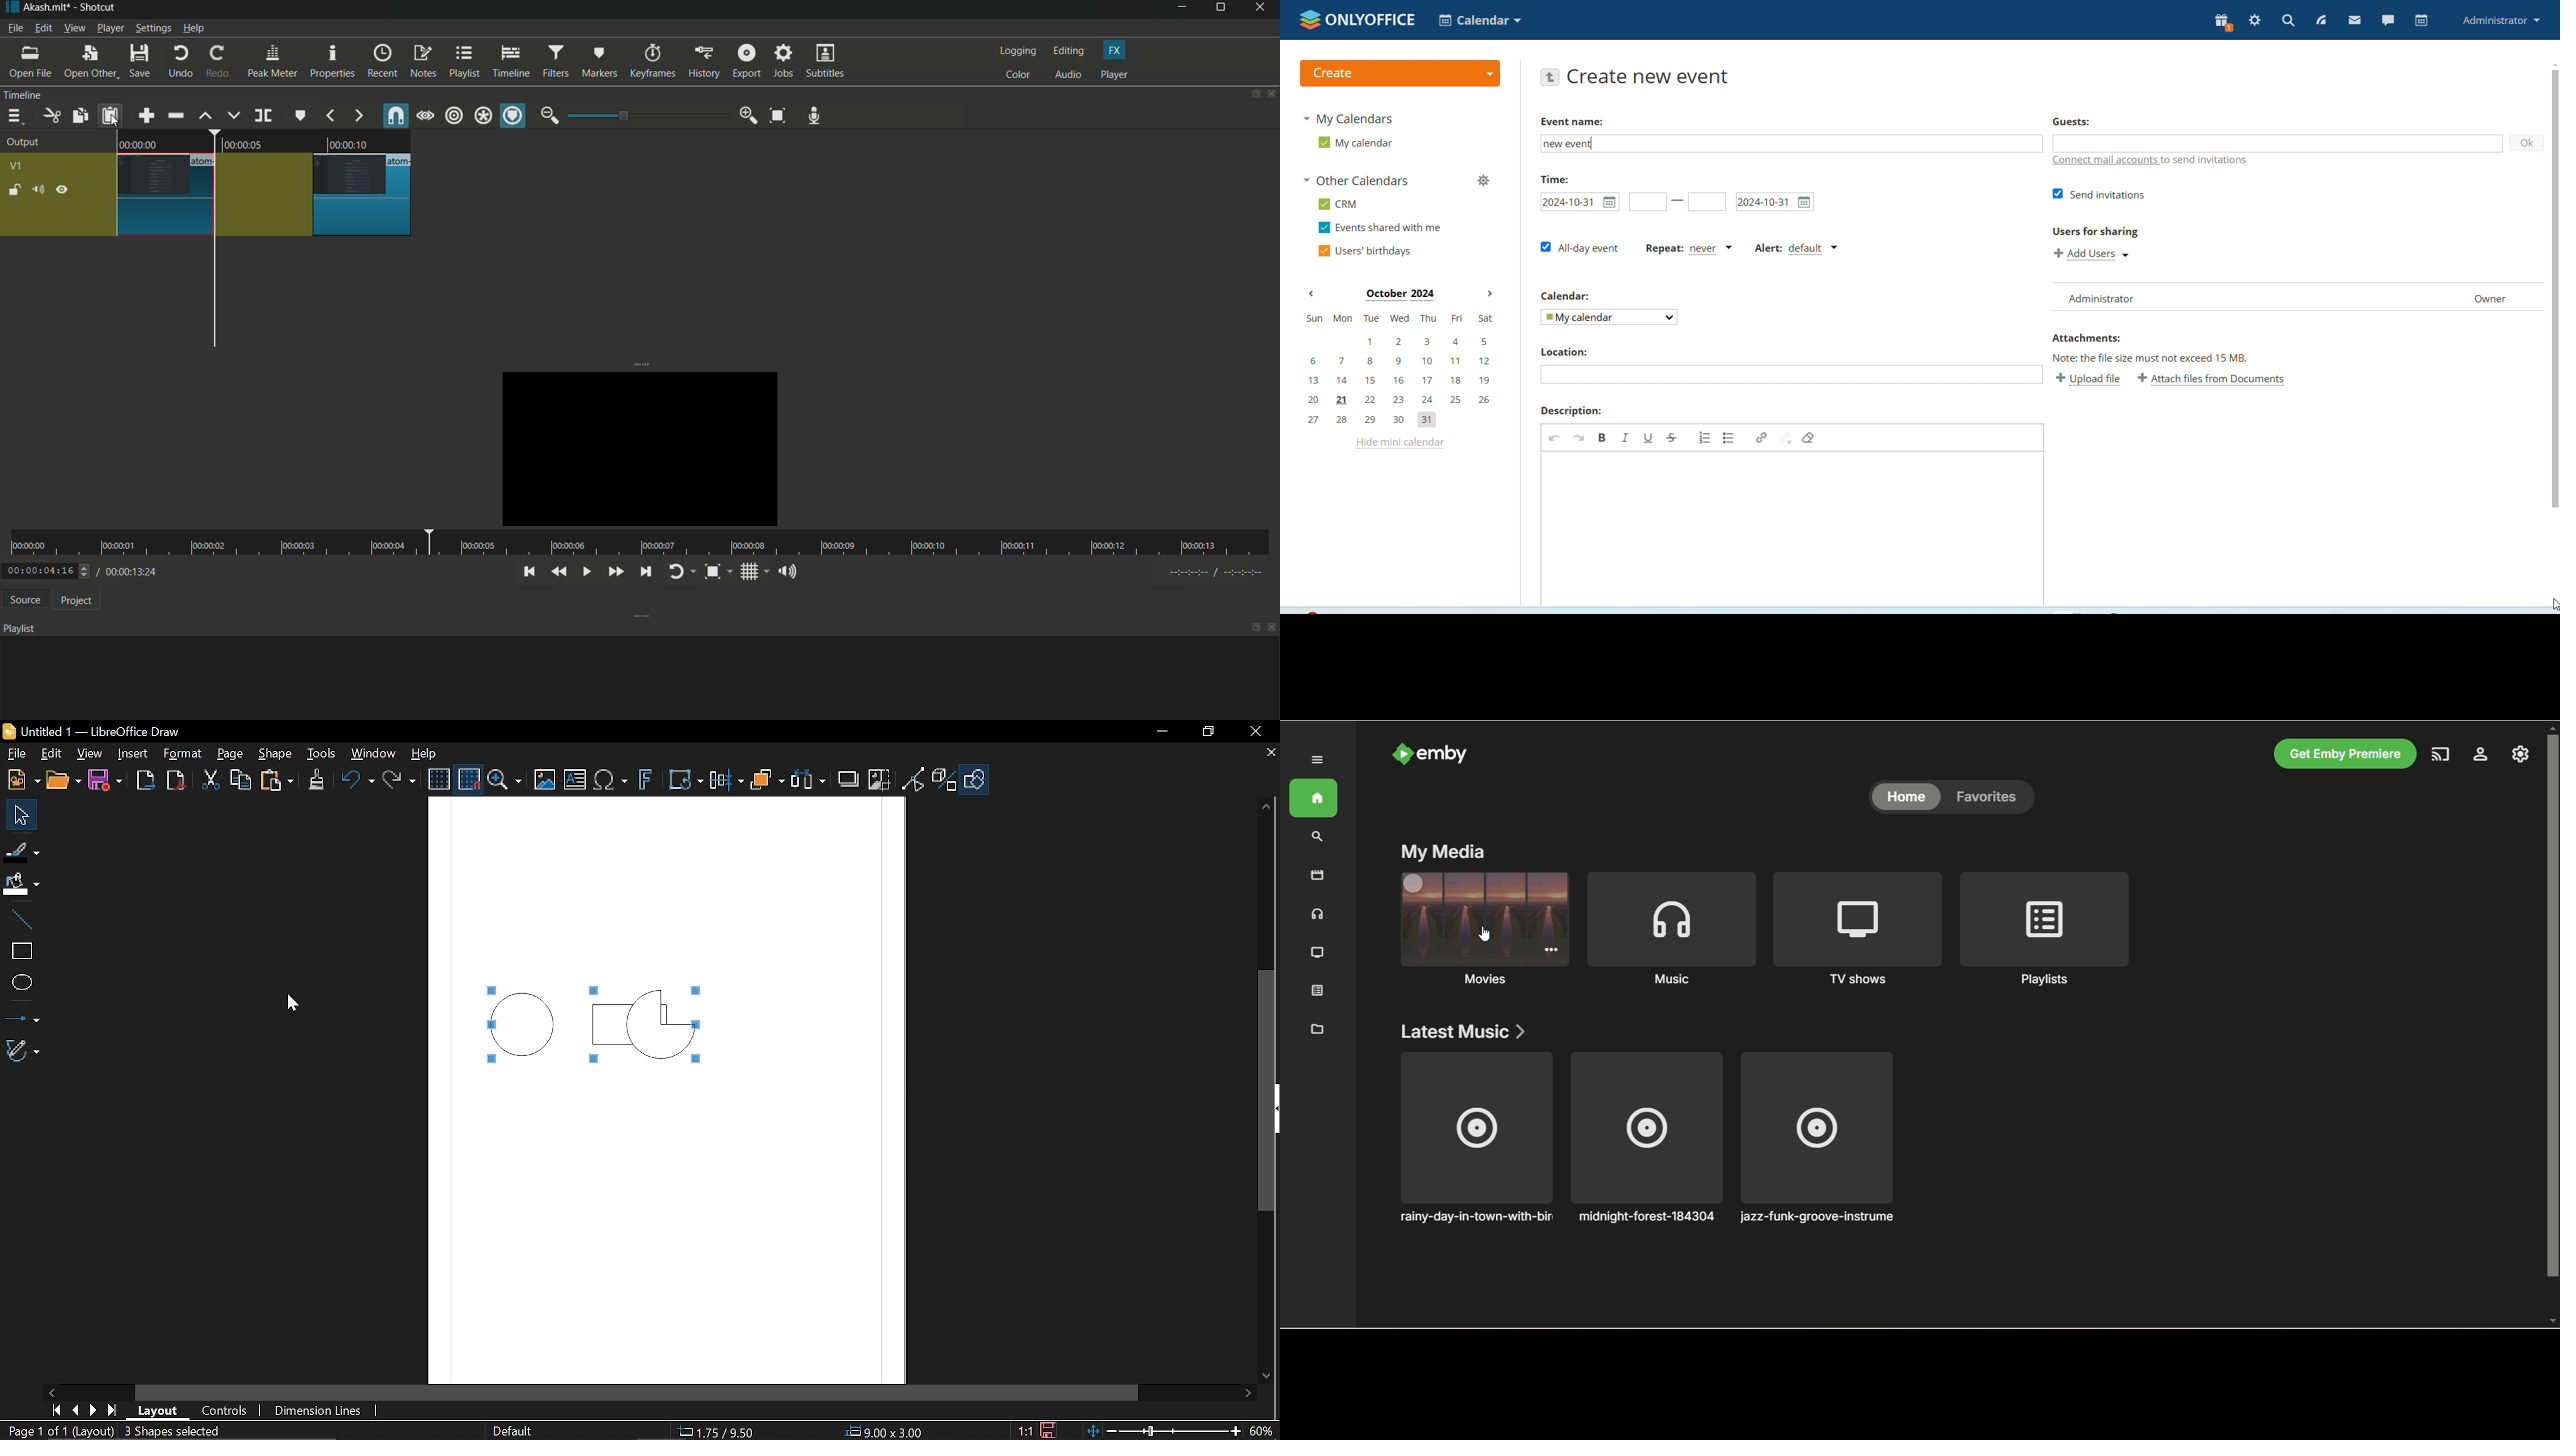  What do you see at coordinates (22, 880) in the screenshot?
I see `FiIl color` at bounding box center [22, 880].